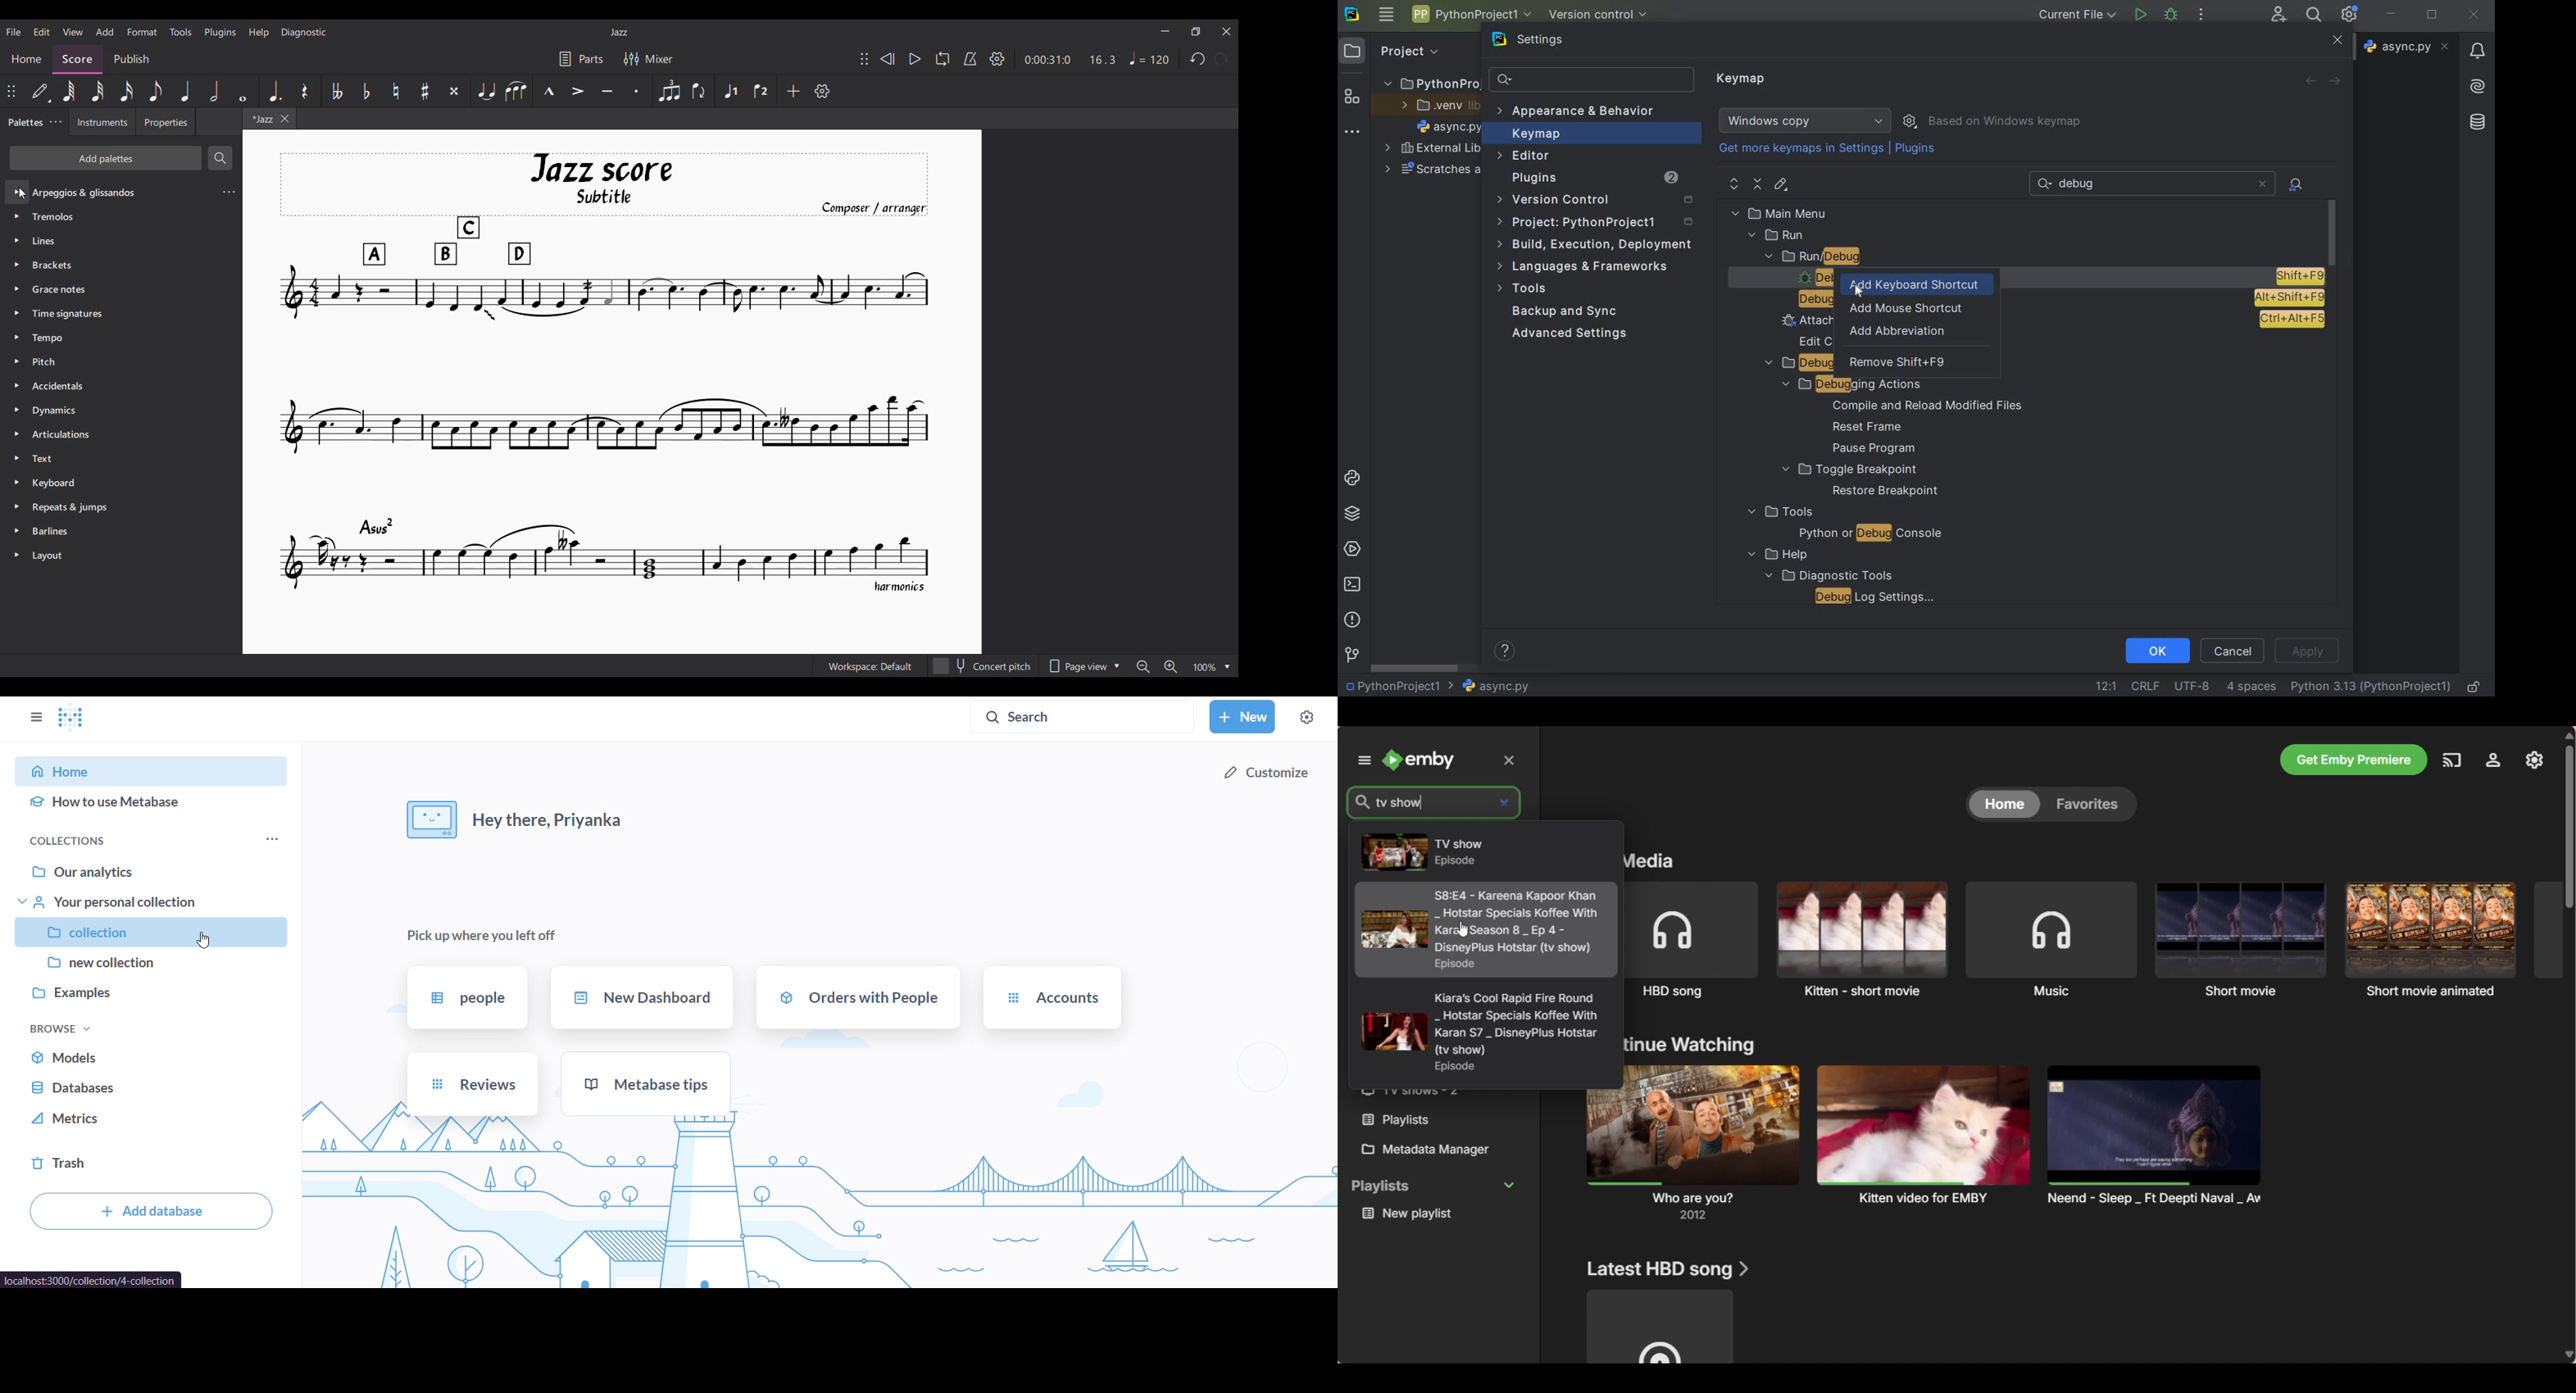 The image size is (2576, 1400). What do you see at coordinates (1485, 954) in the screenshot?
I see `Search query results with selected search result highlighted` at bounding box center [1485, 954].